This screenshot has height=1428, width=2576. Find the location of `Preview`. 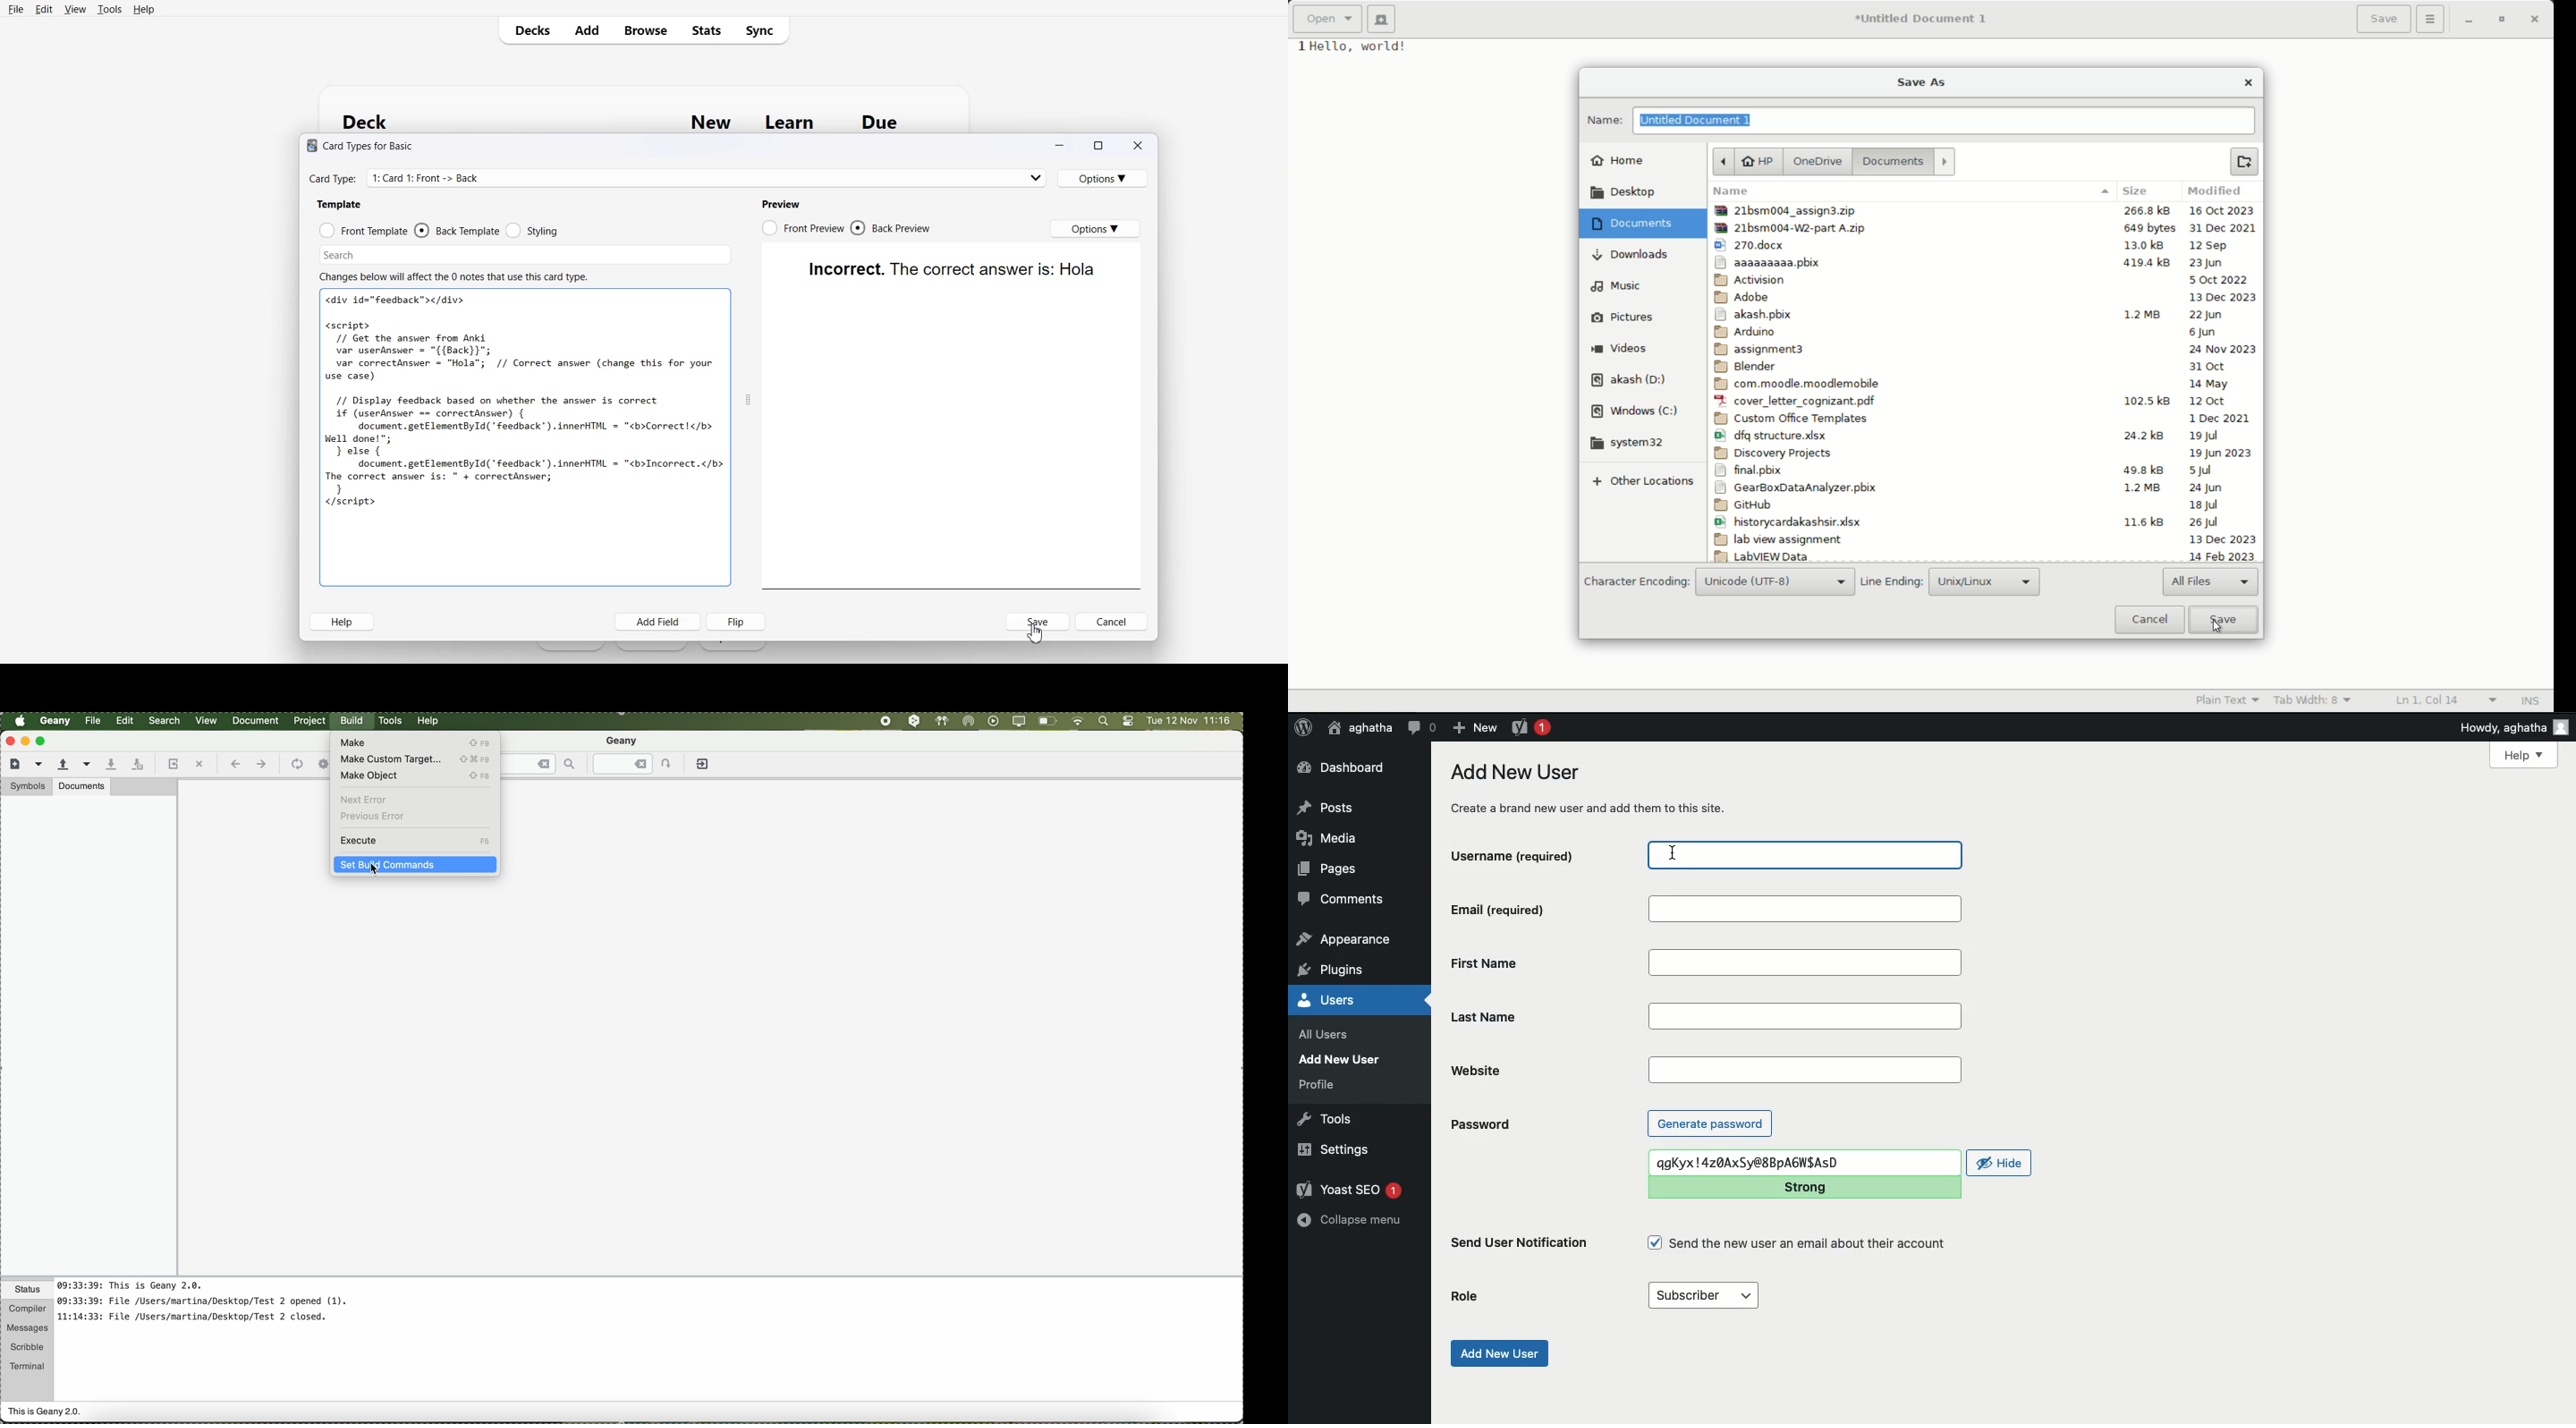

Preview is located at coordinates (783, 204).